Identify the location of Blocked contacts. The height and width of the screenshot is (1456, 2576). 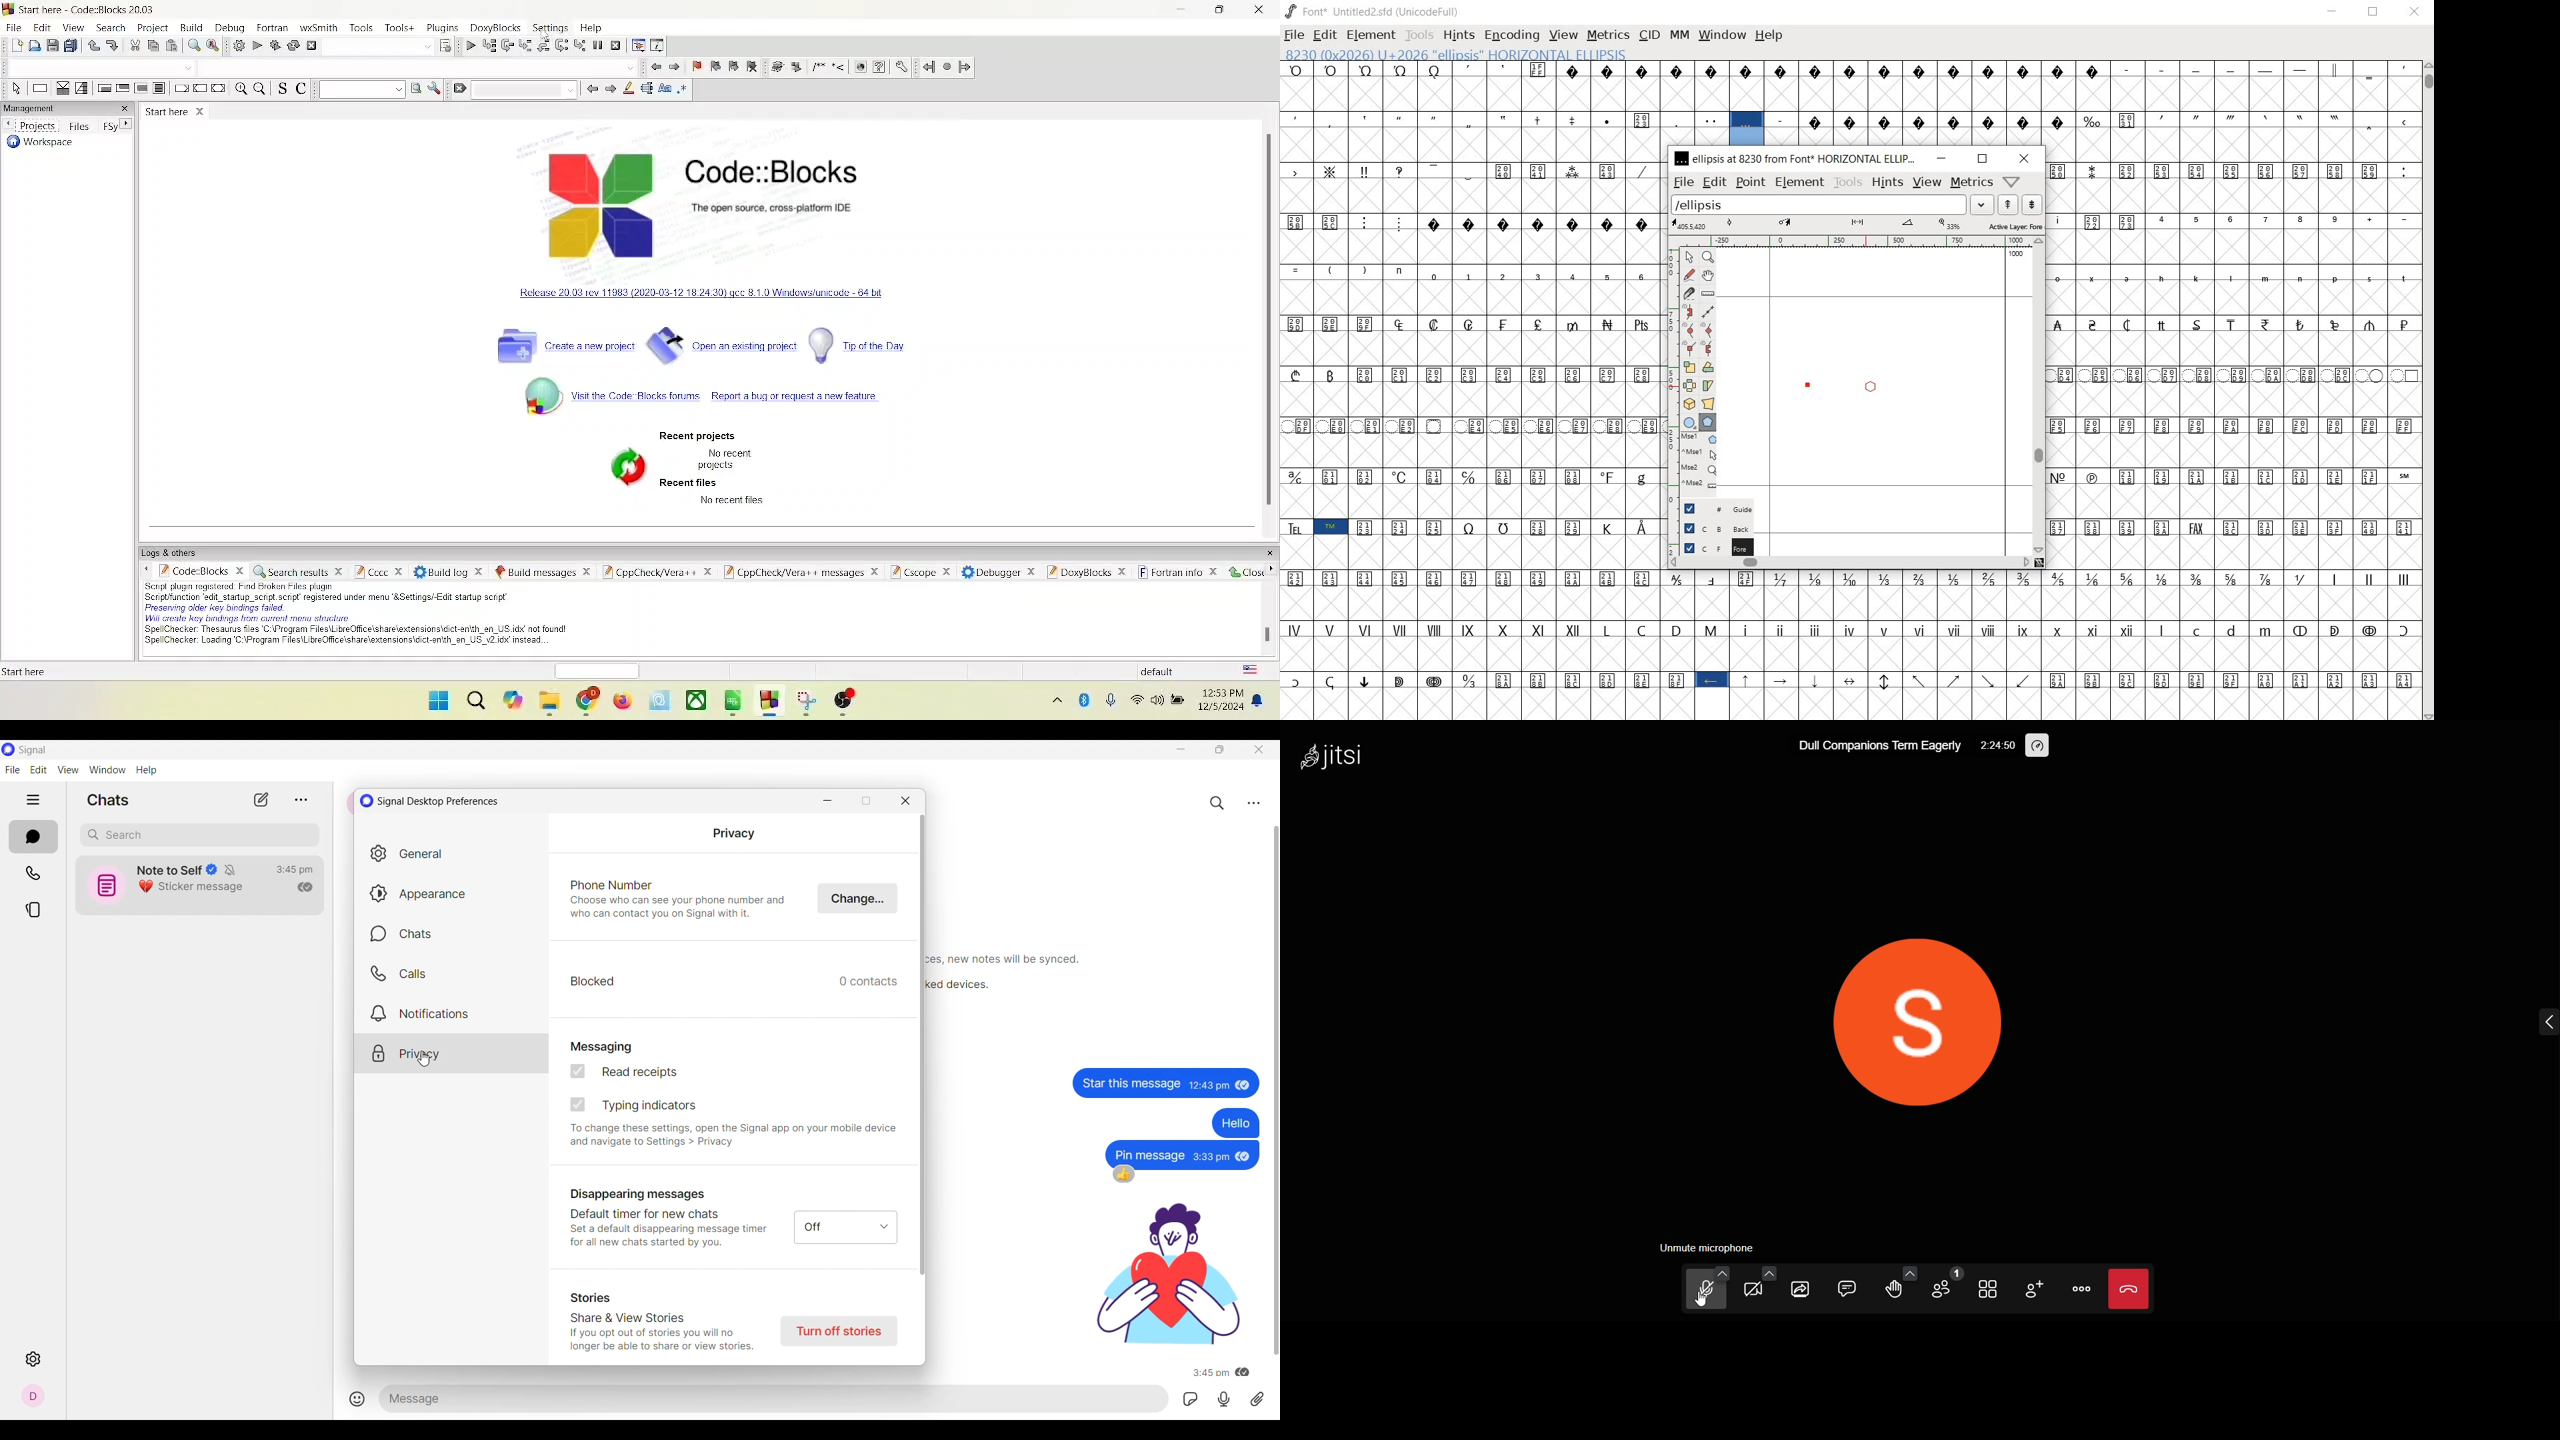
(733, 981).